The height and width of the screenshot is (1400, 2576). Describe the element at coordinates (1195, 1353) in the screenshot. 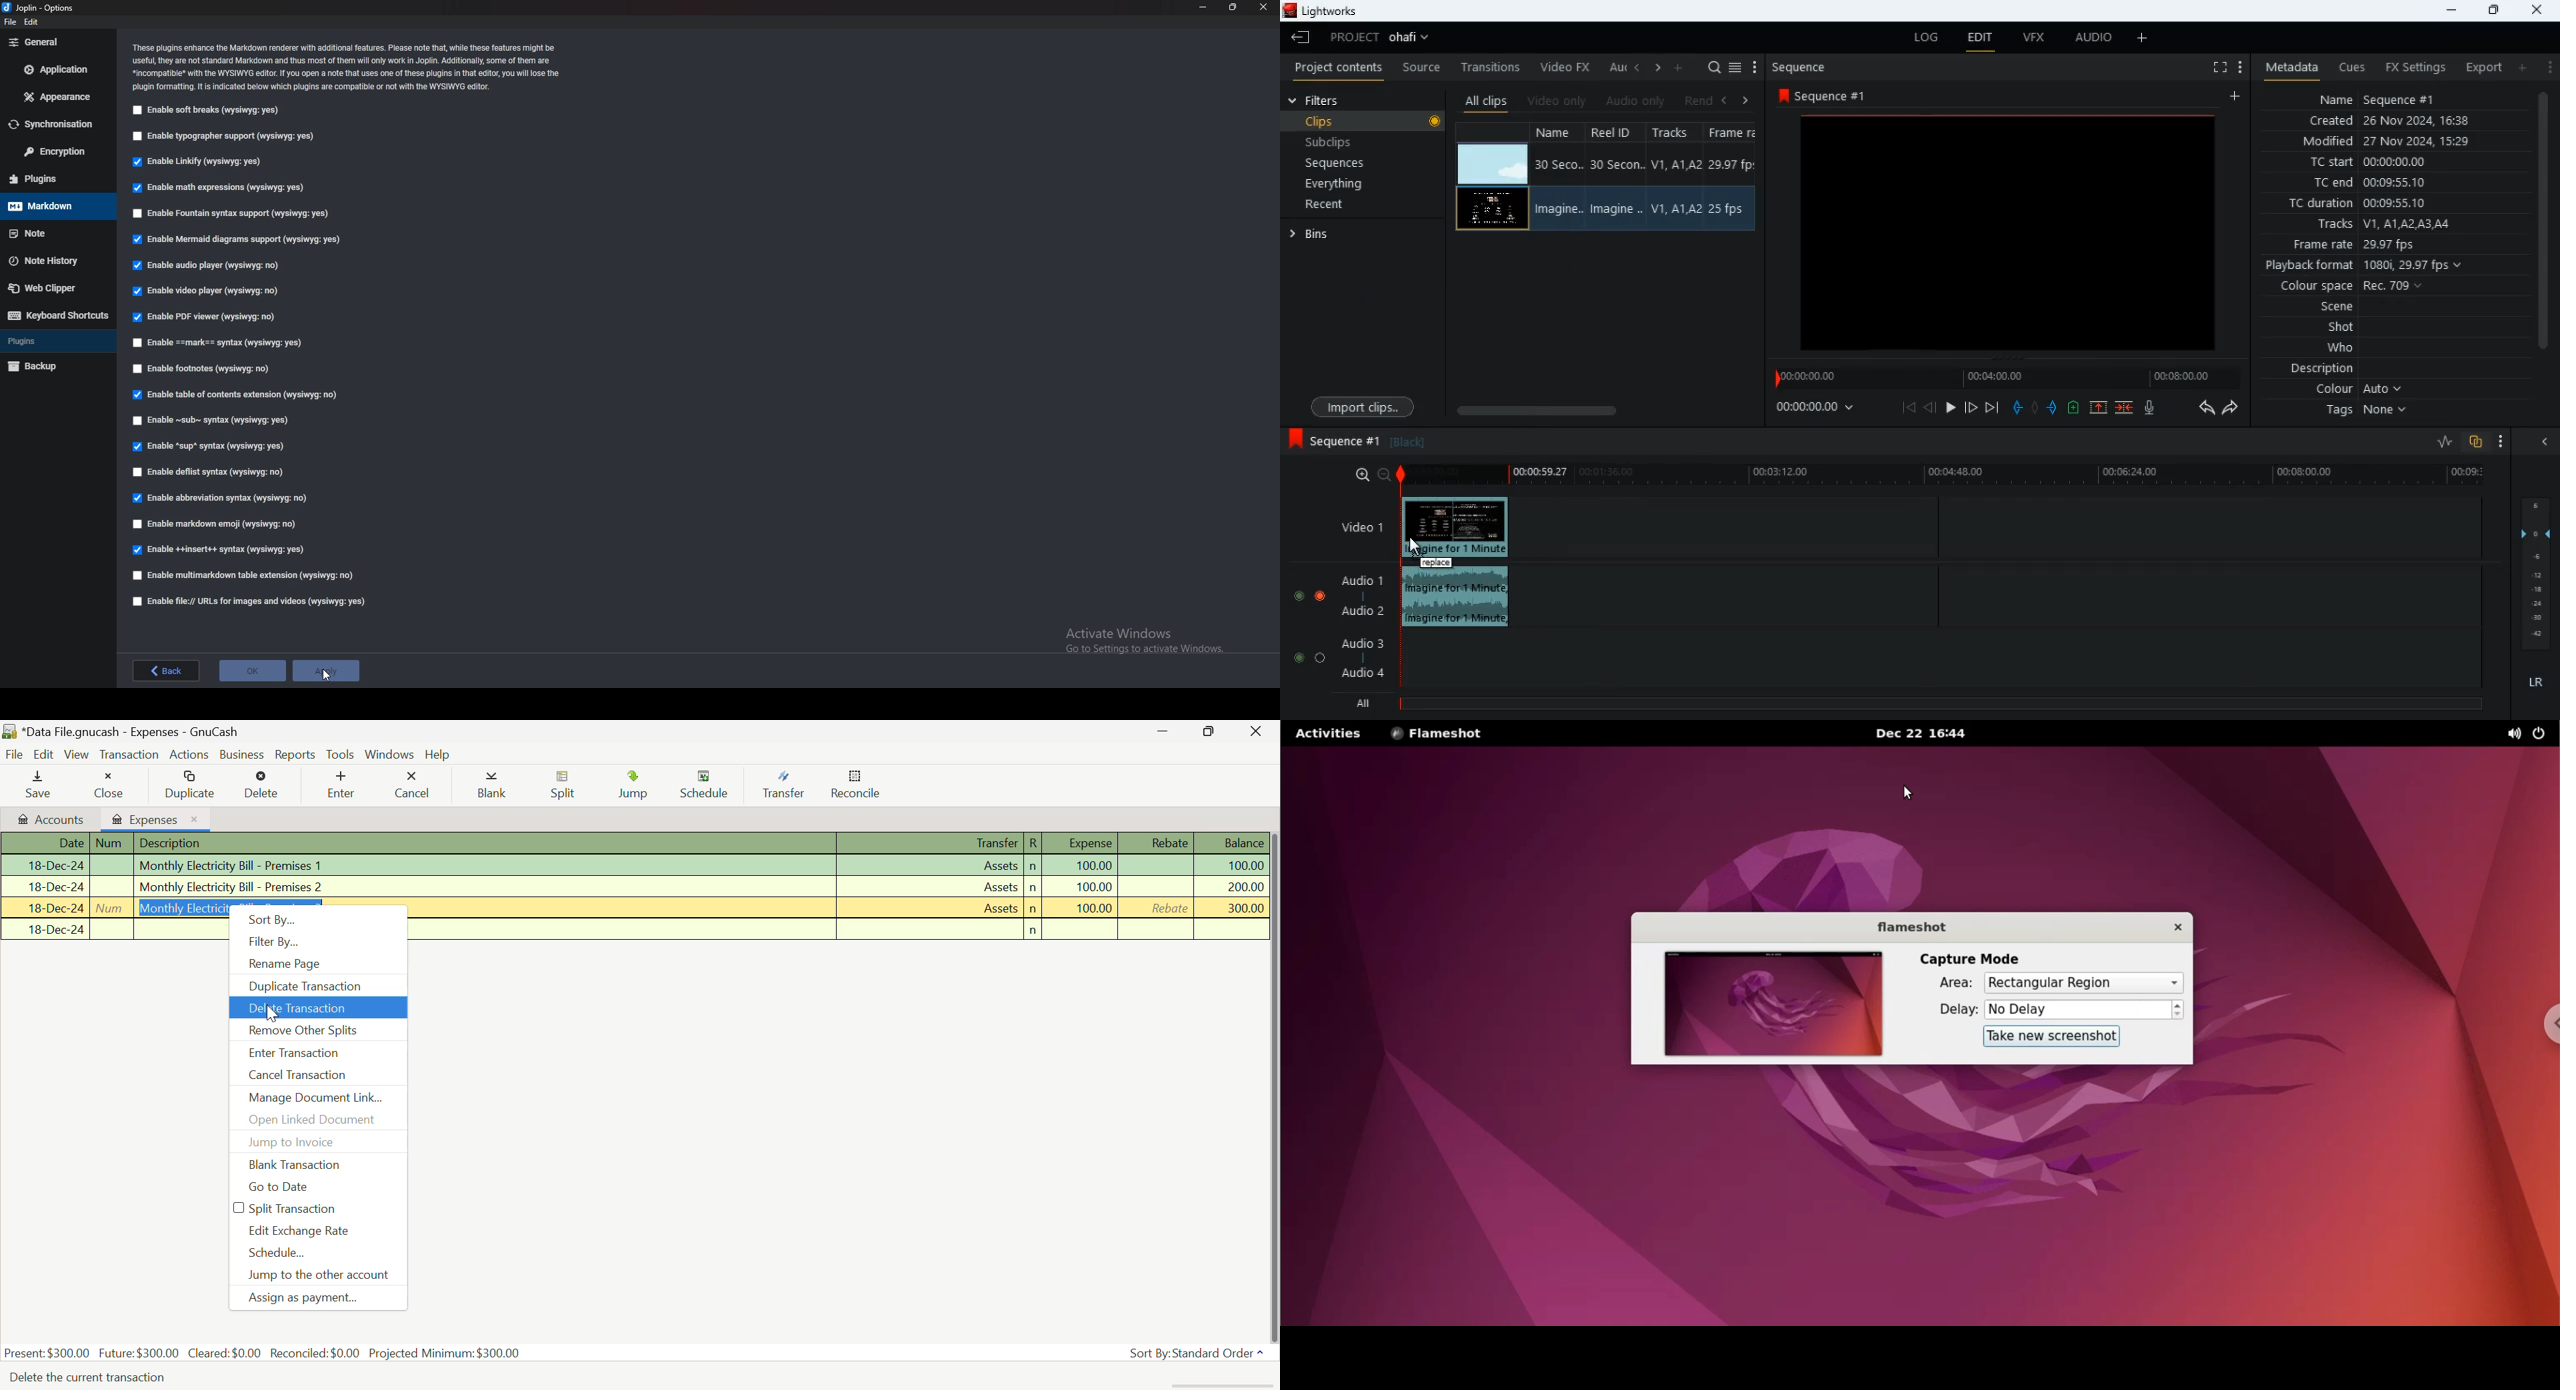

I see `Sort By: Standard Order` at that location.